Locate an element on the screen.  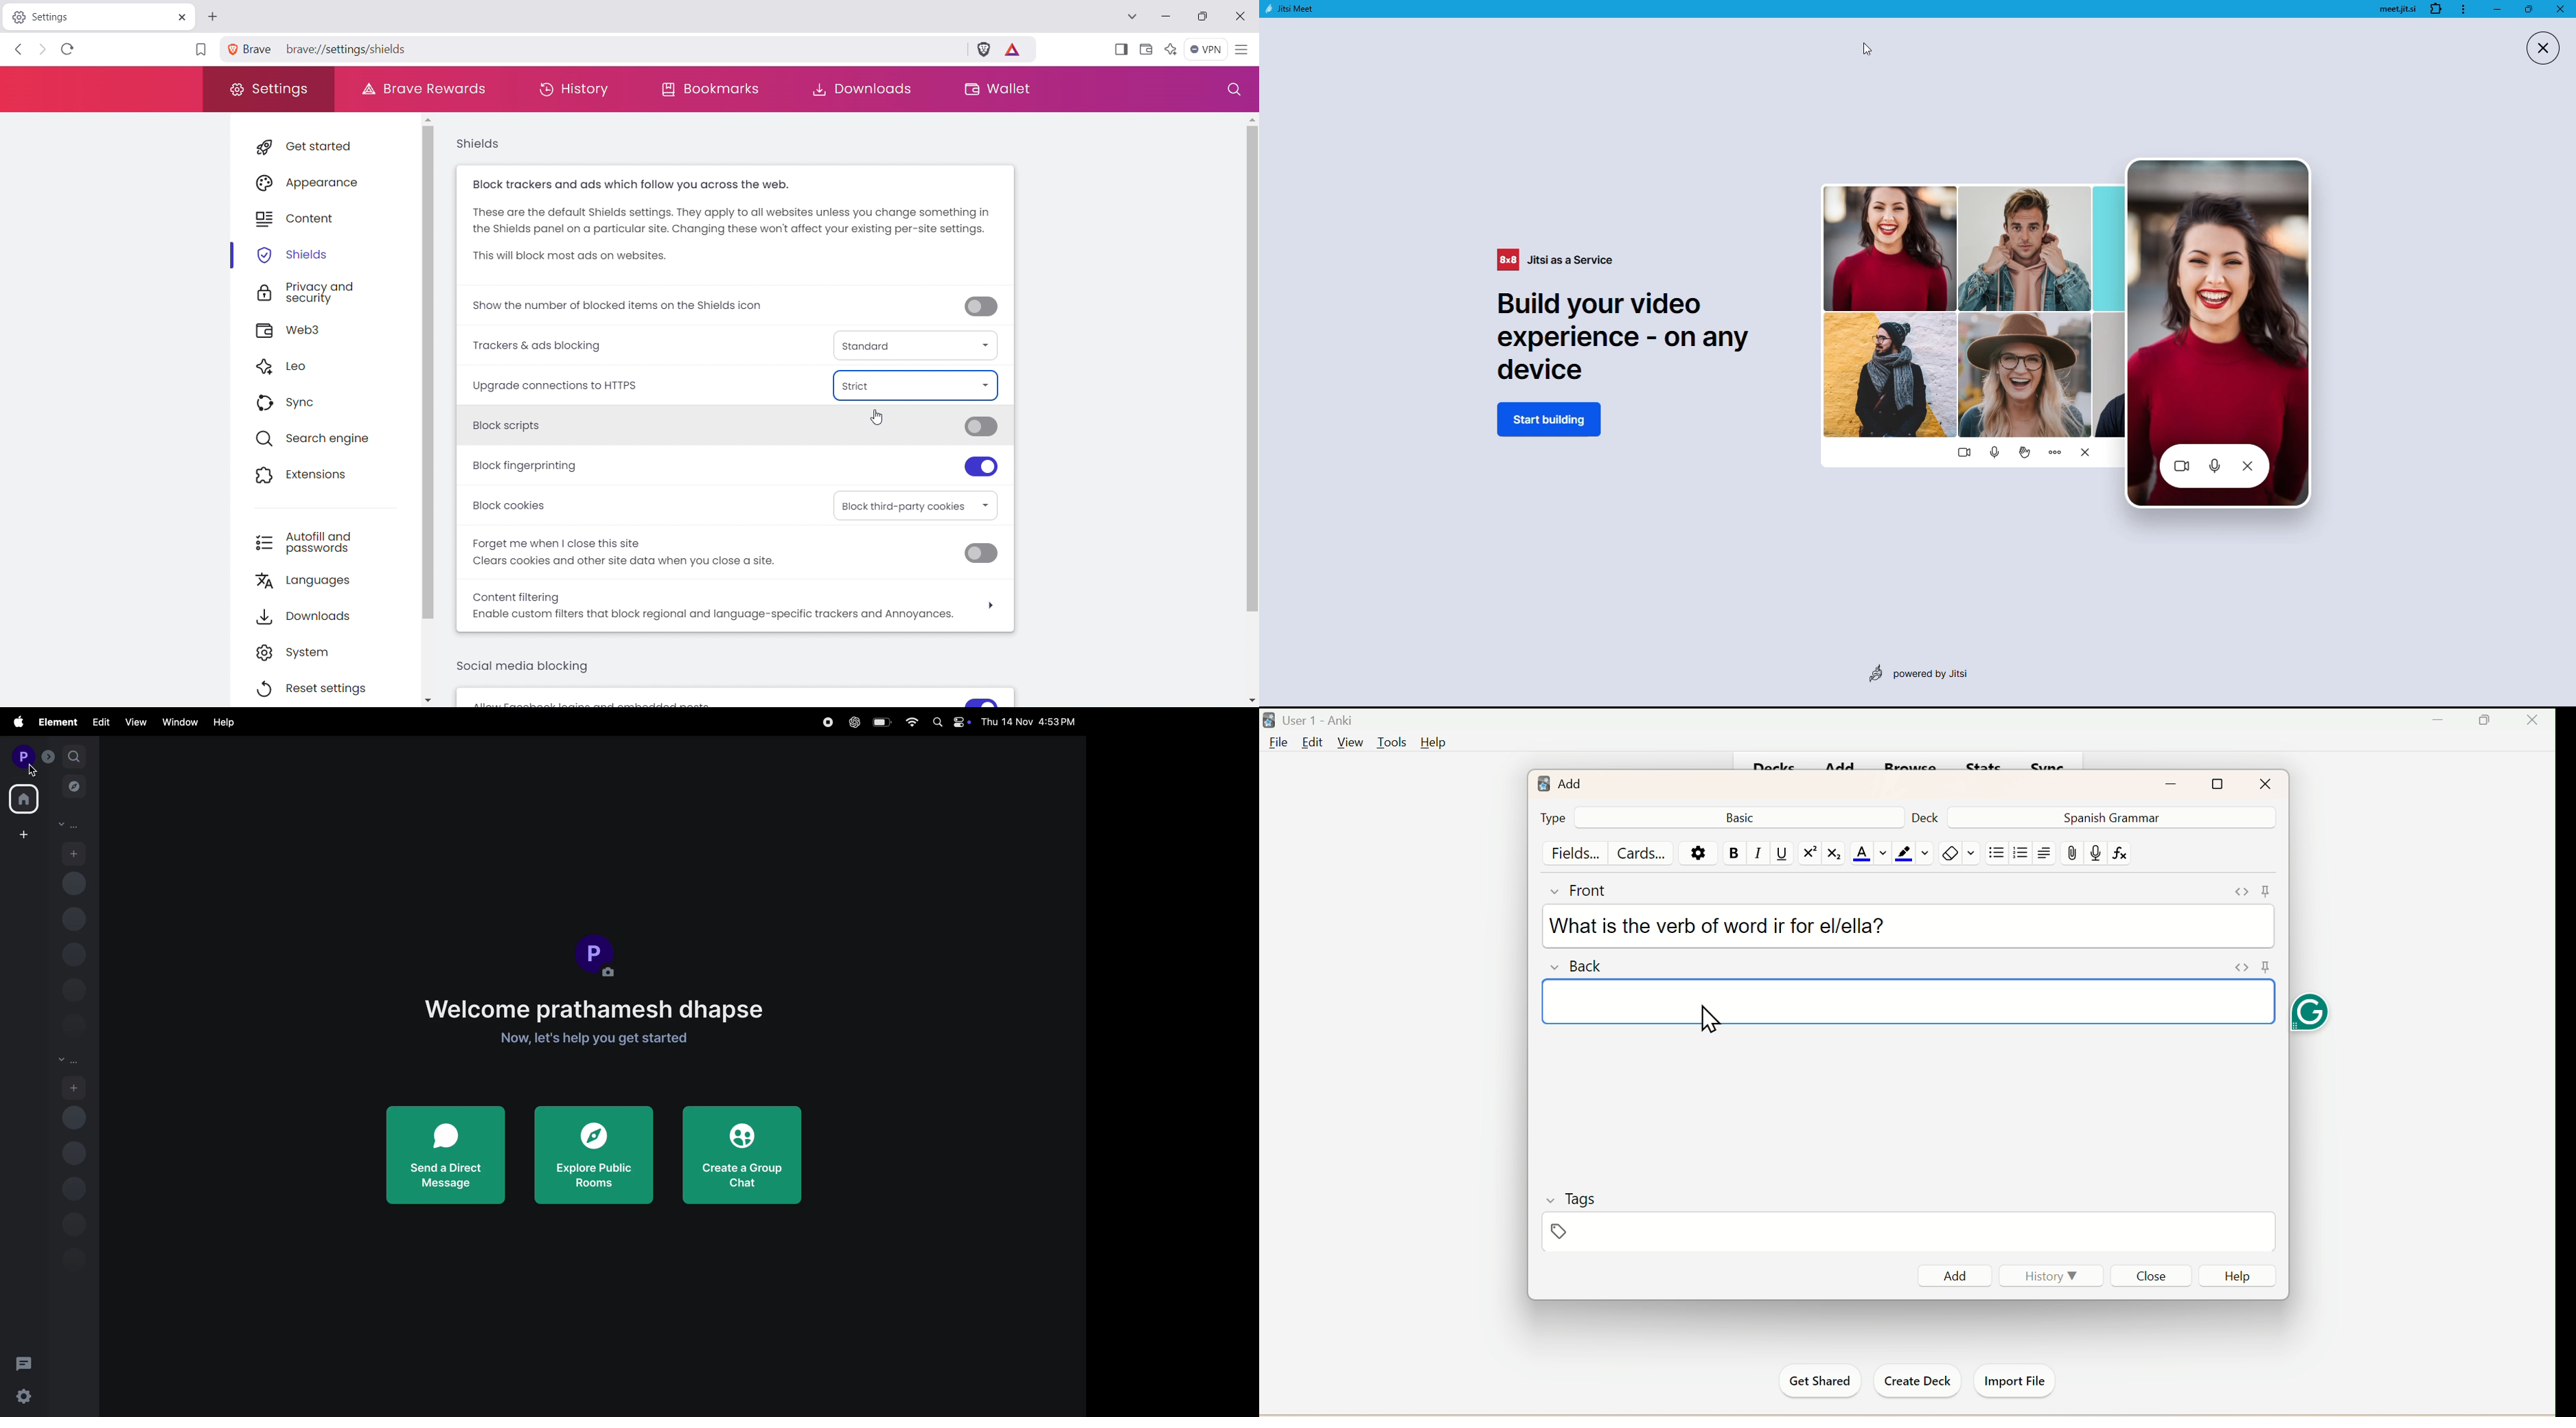
 is located at coordinates (1279, 746).